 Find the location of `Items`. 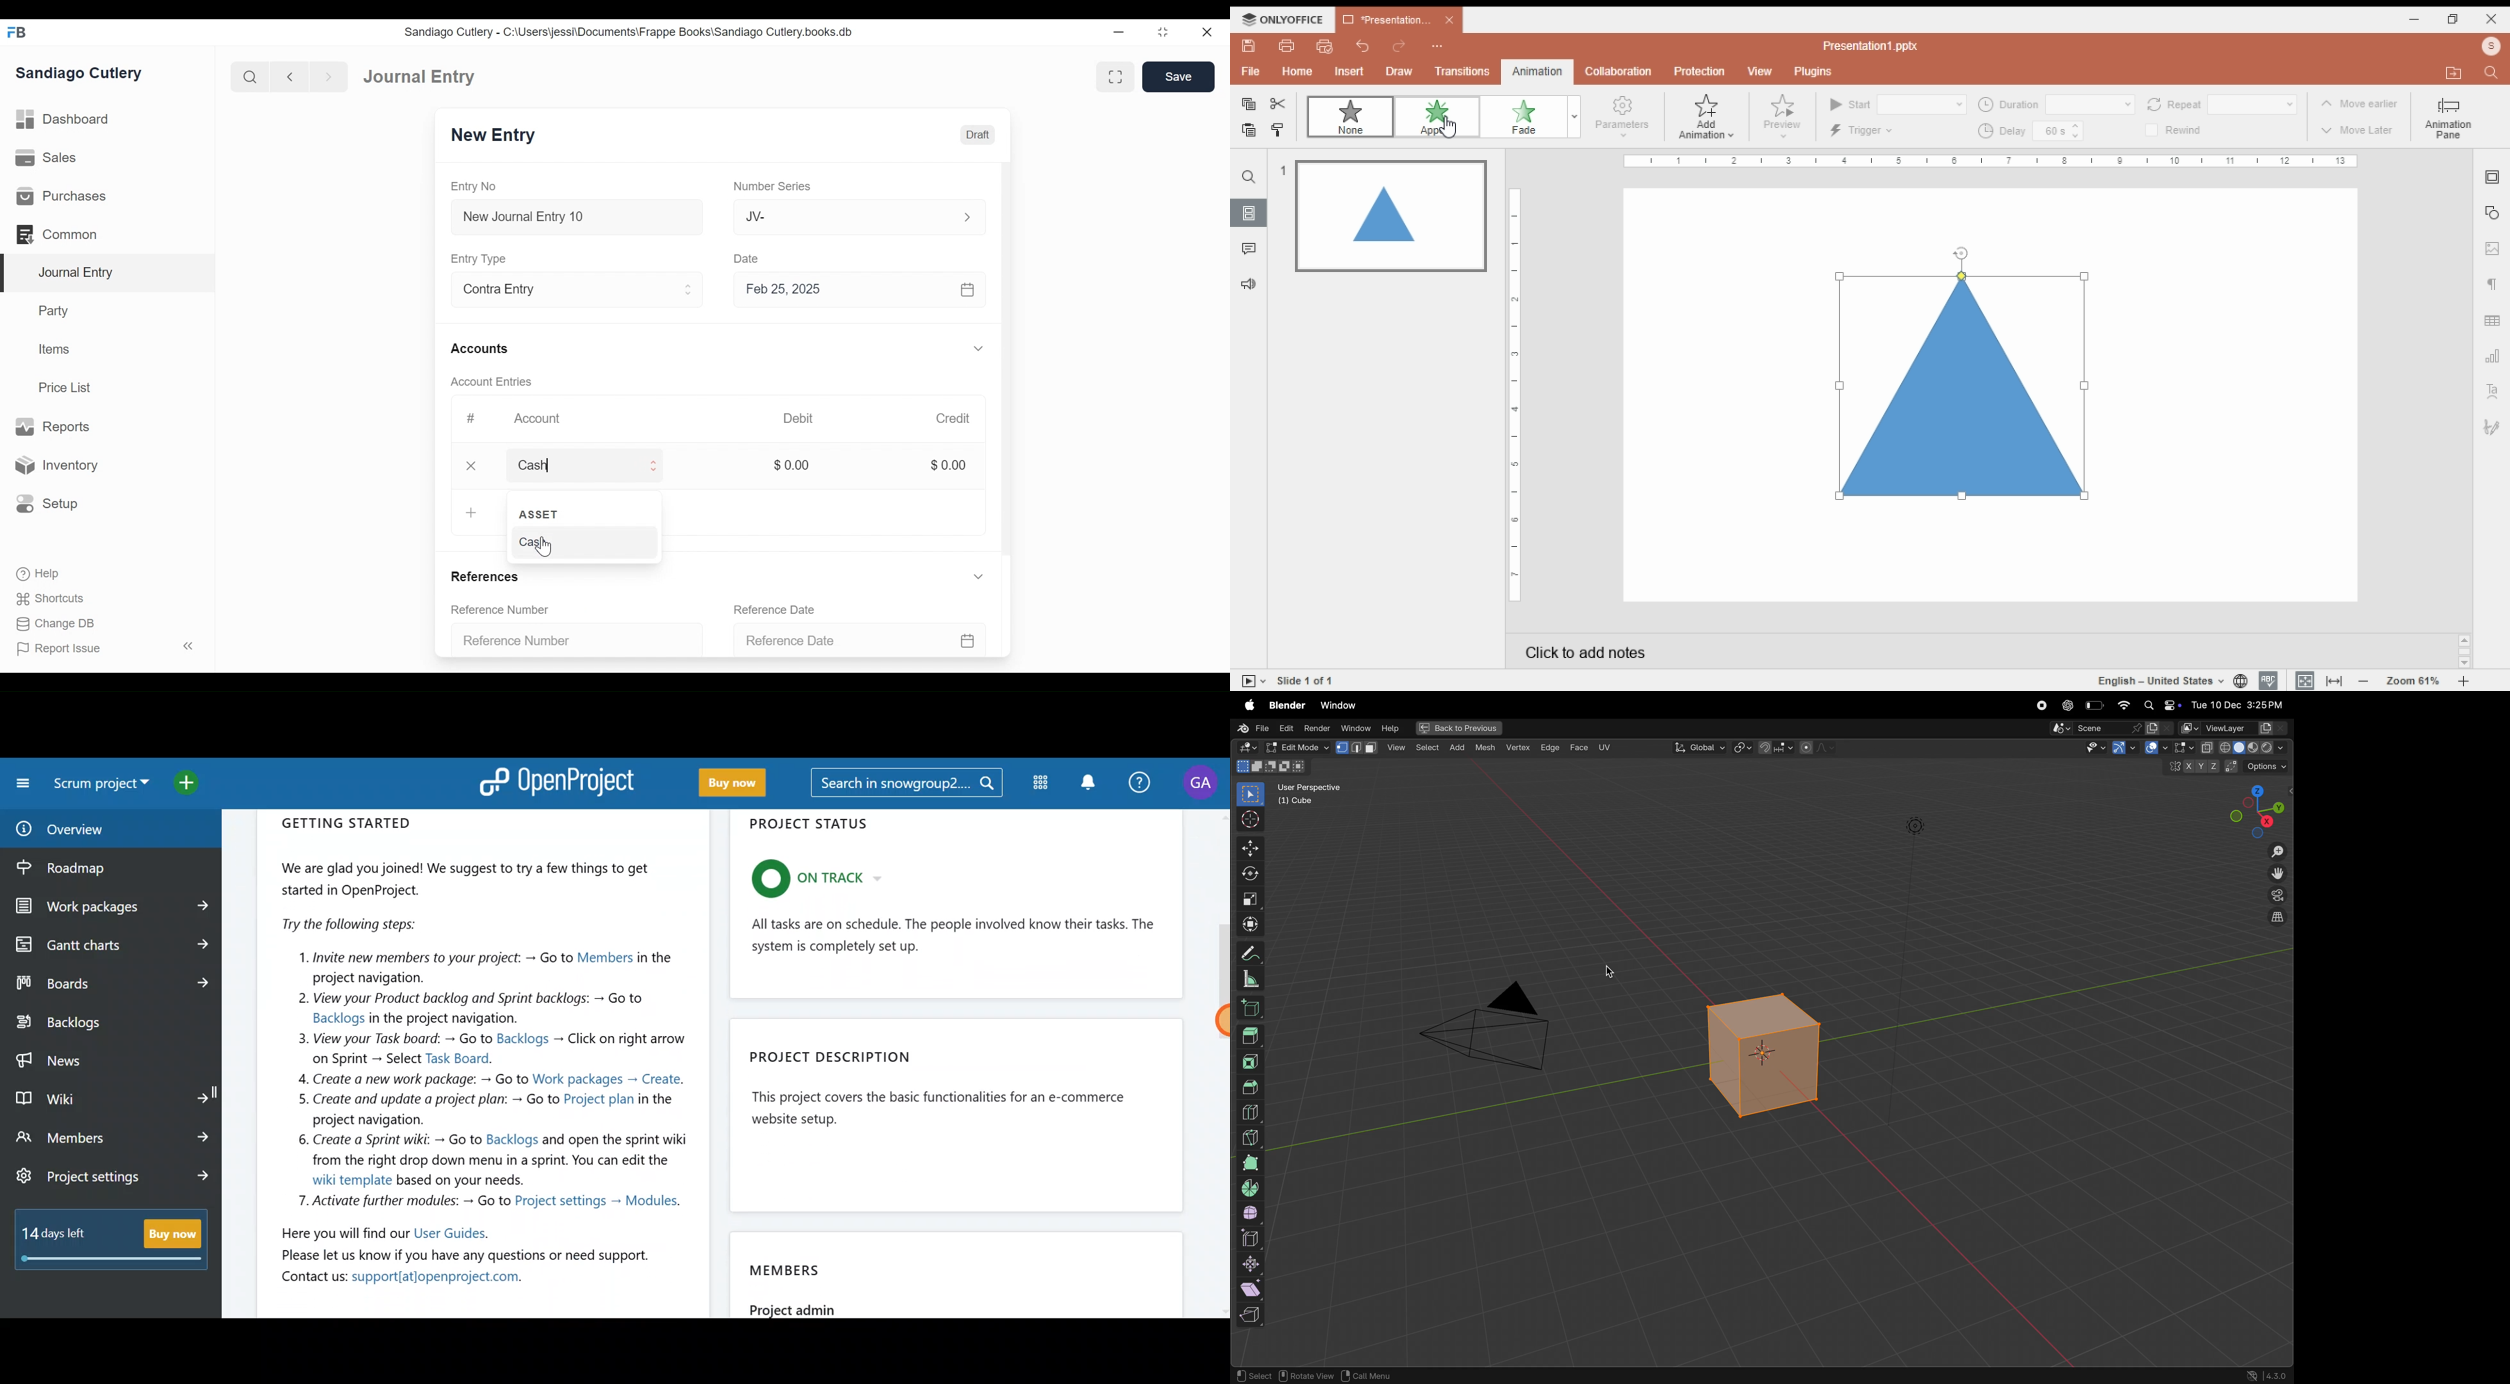

Items is located at coordinates (56, 350).